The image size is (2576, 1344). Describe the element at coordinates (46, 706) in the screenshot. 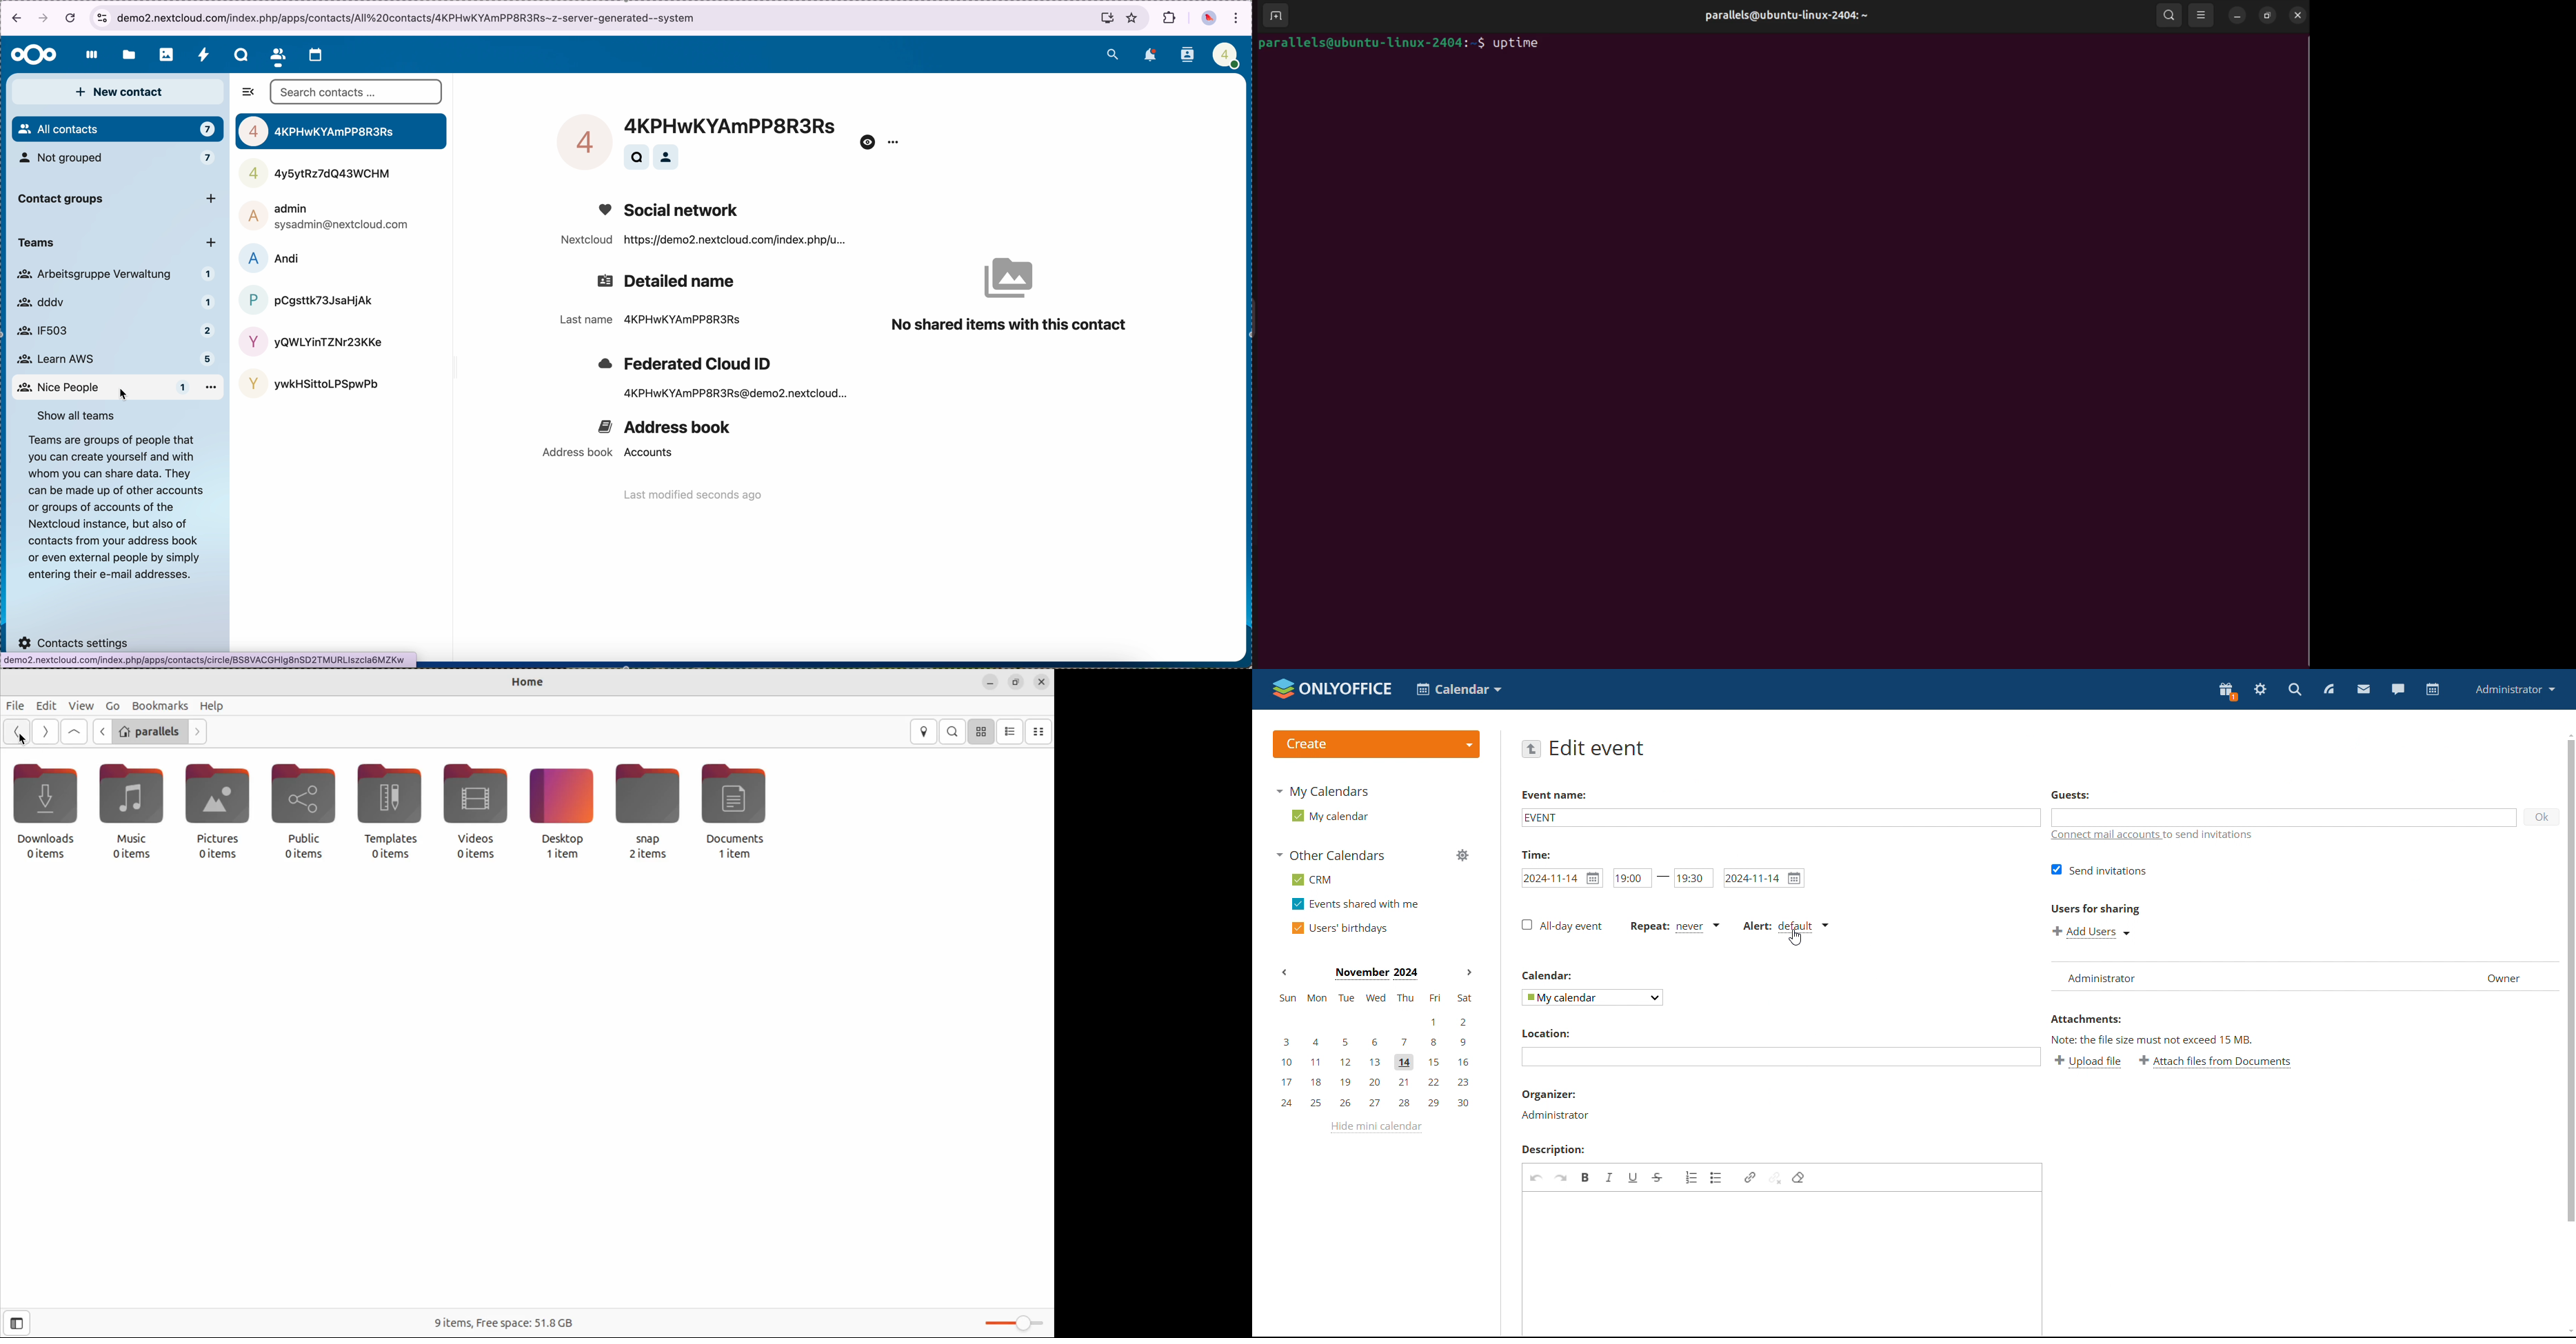

I see `edit` at that location.